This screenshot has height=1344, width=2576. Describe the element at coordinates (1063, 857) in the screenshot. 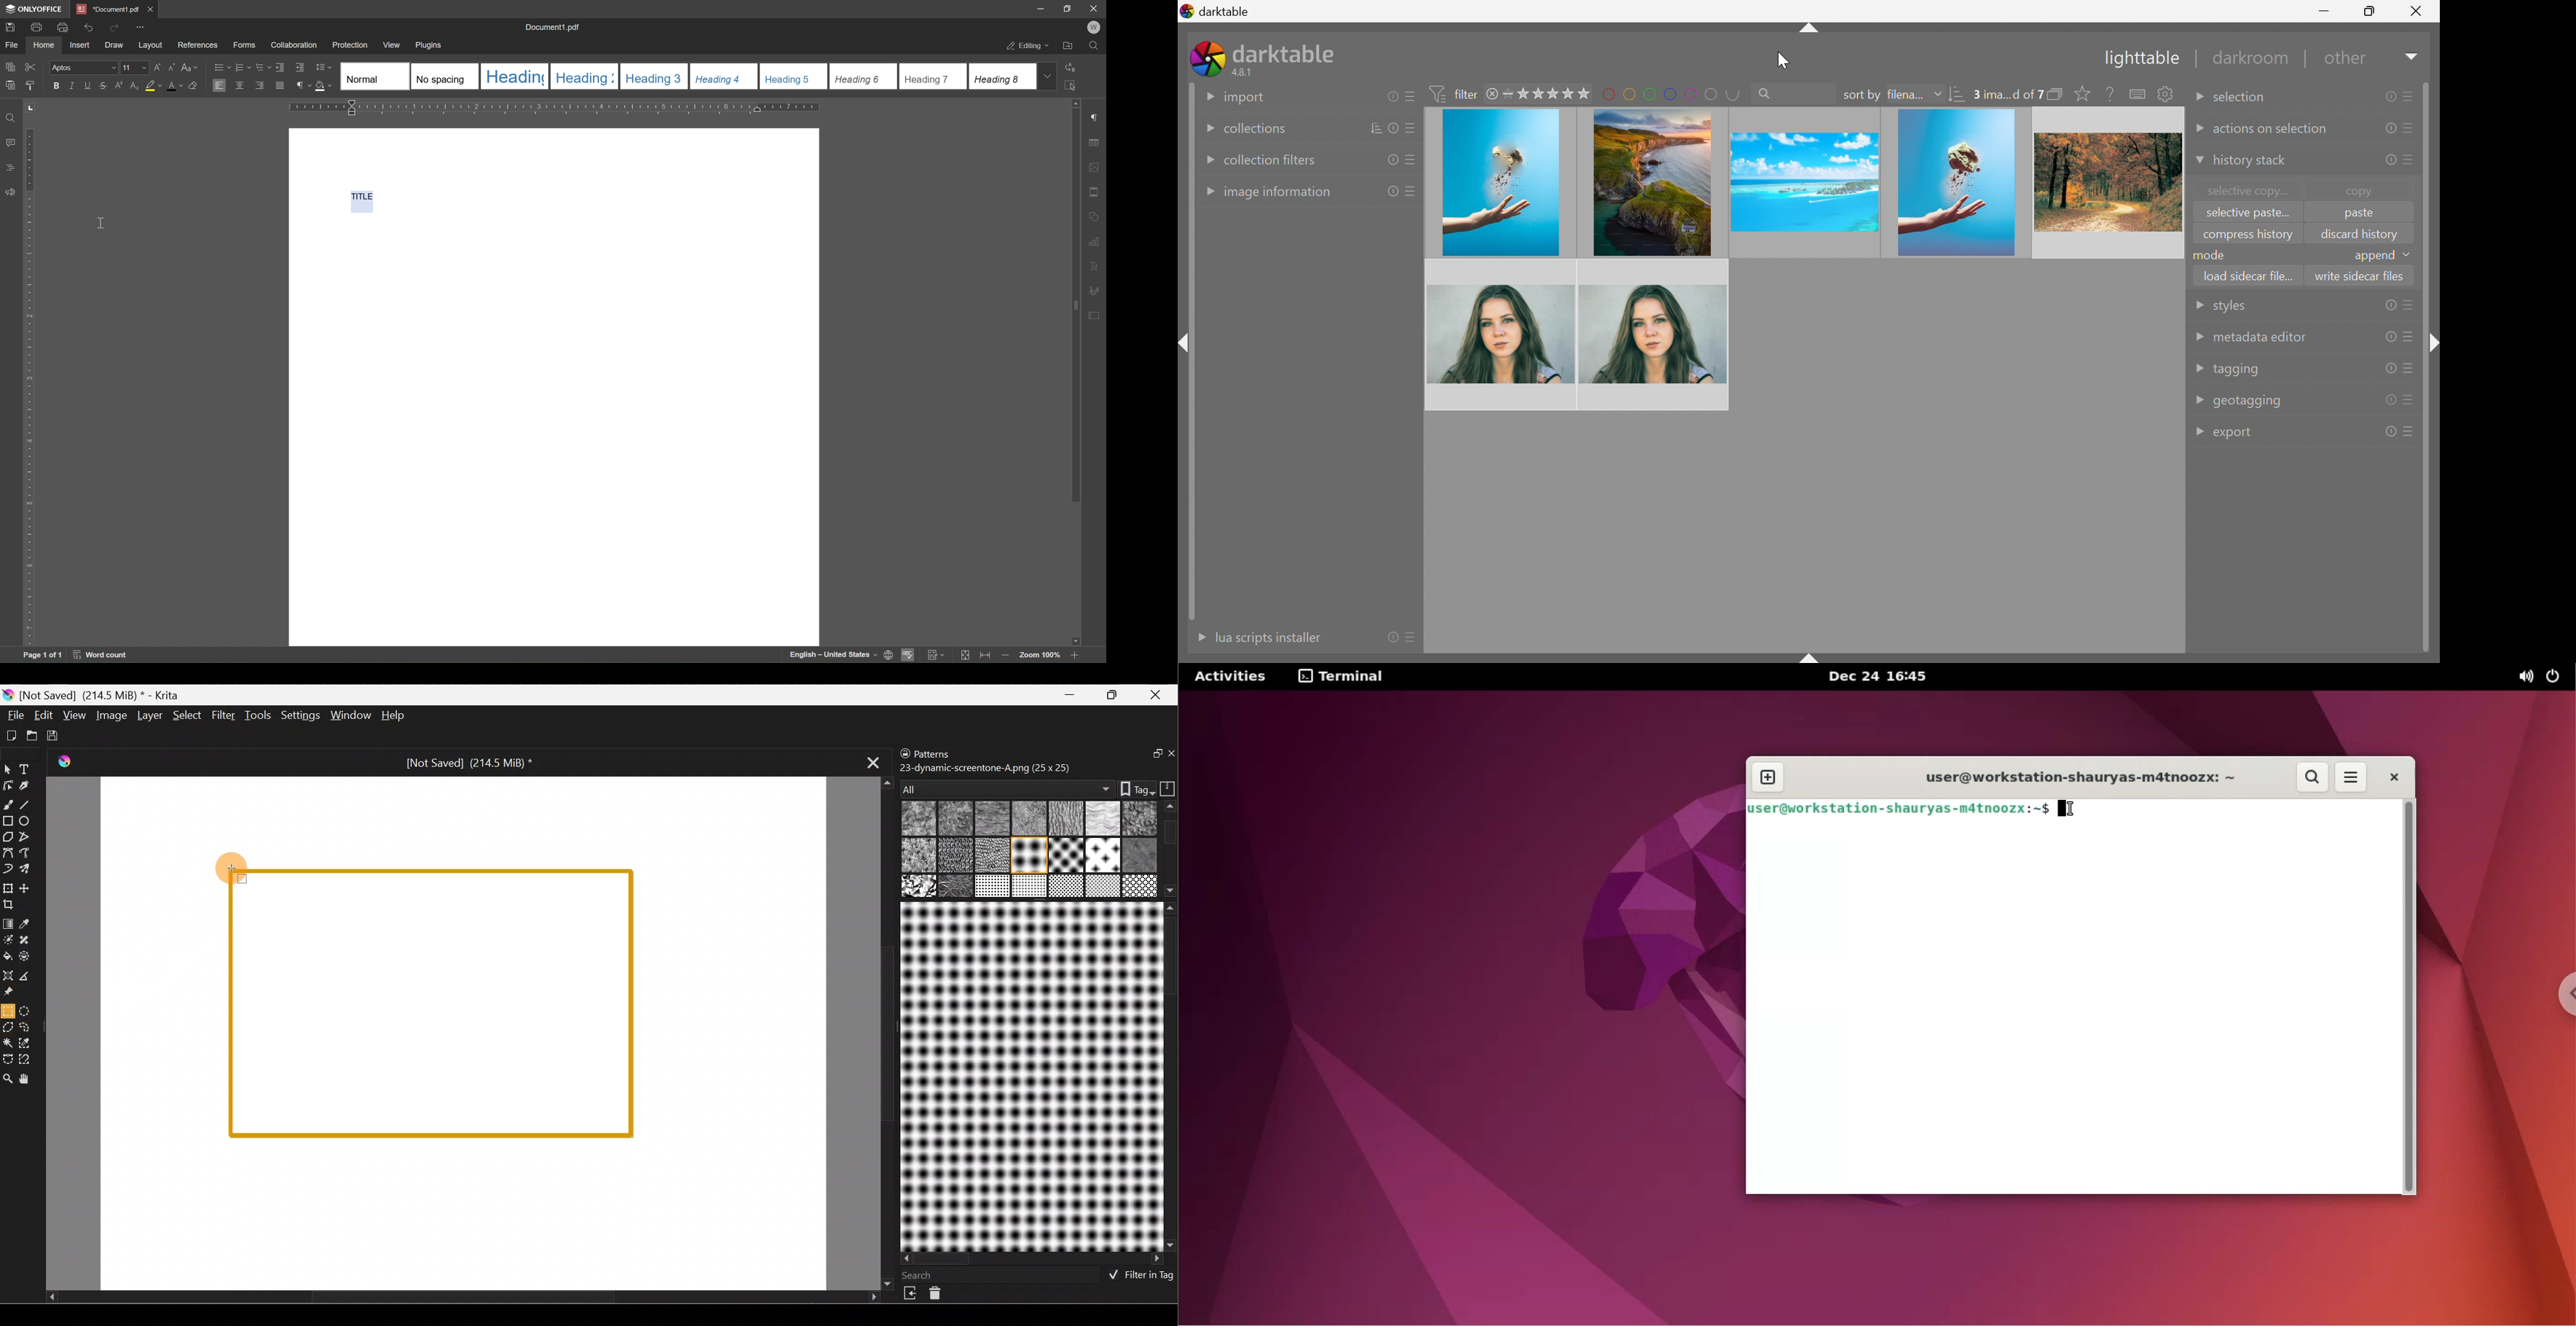

I see `11 drawed_furry.png` at that location.